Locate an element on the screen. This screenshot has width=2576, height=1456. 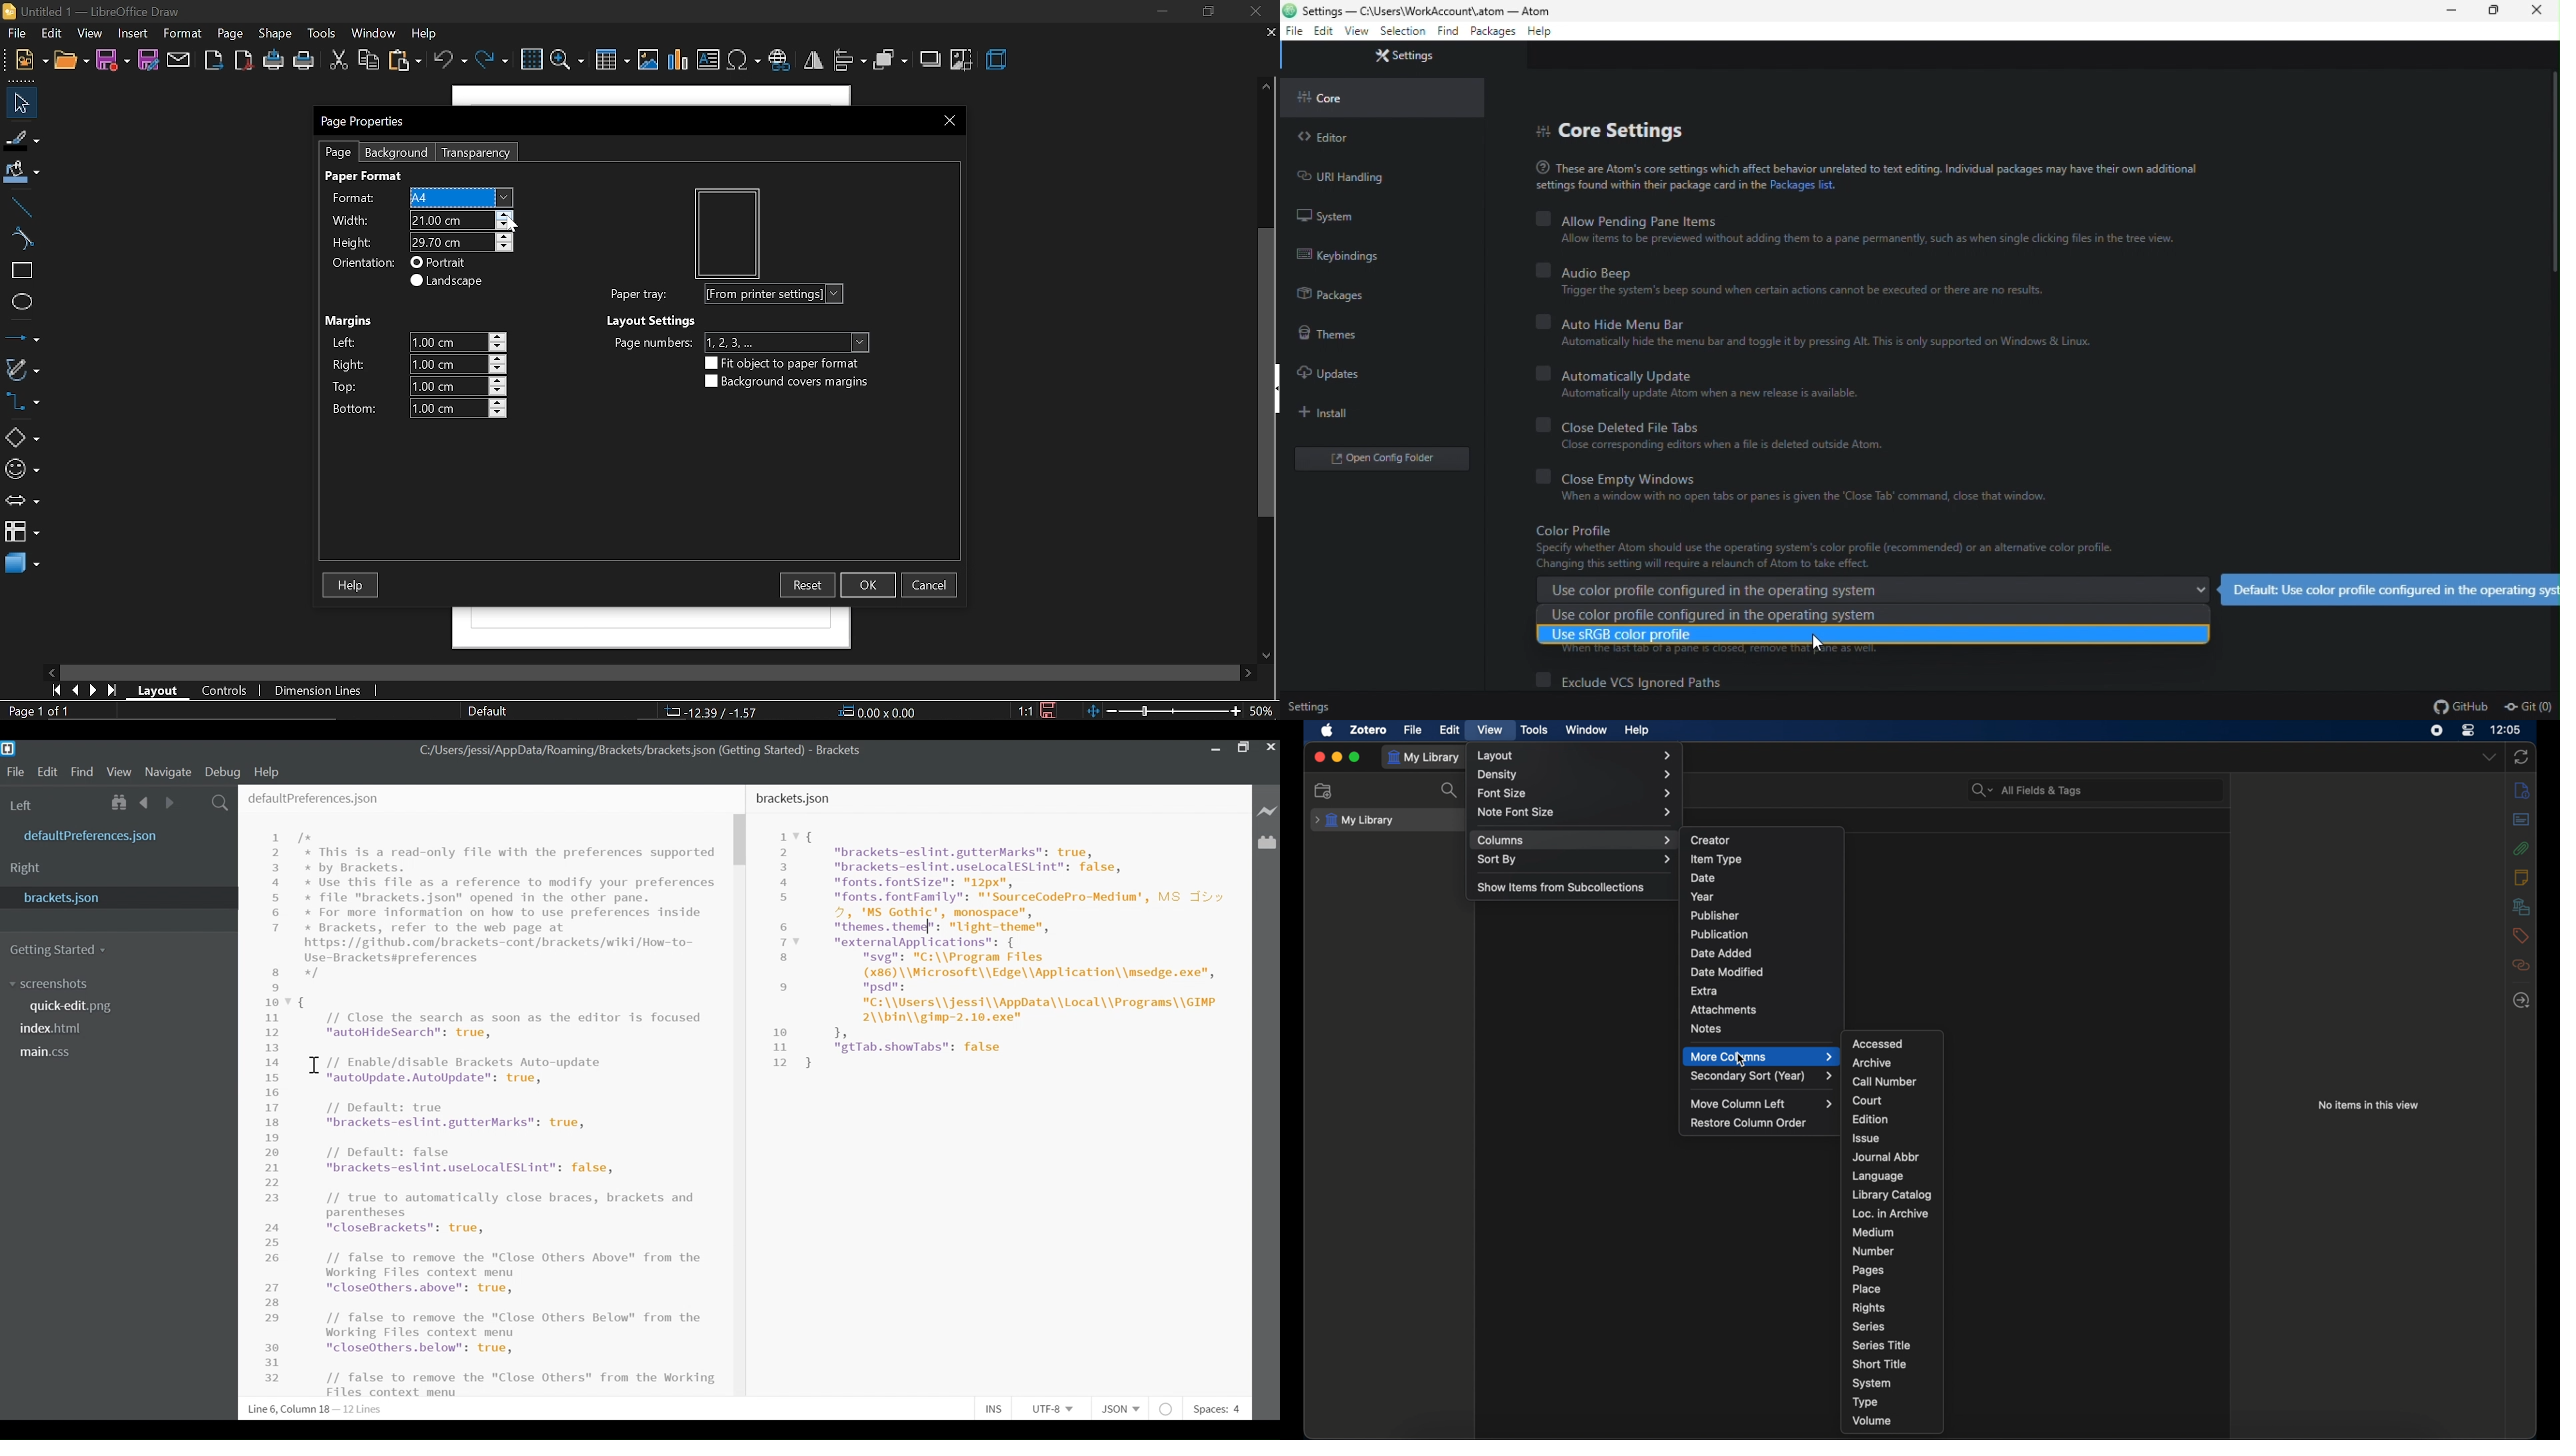
cursor is located at coordinates (1743, 1061).